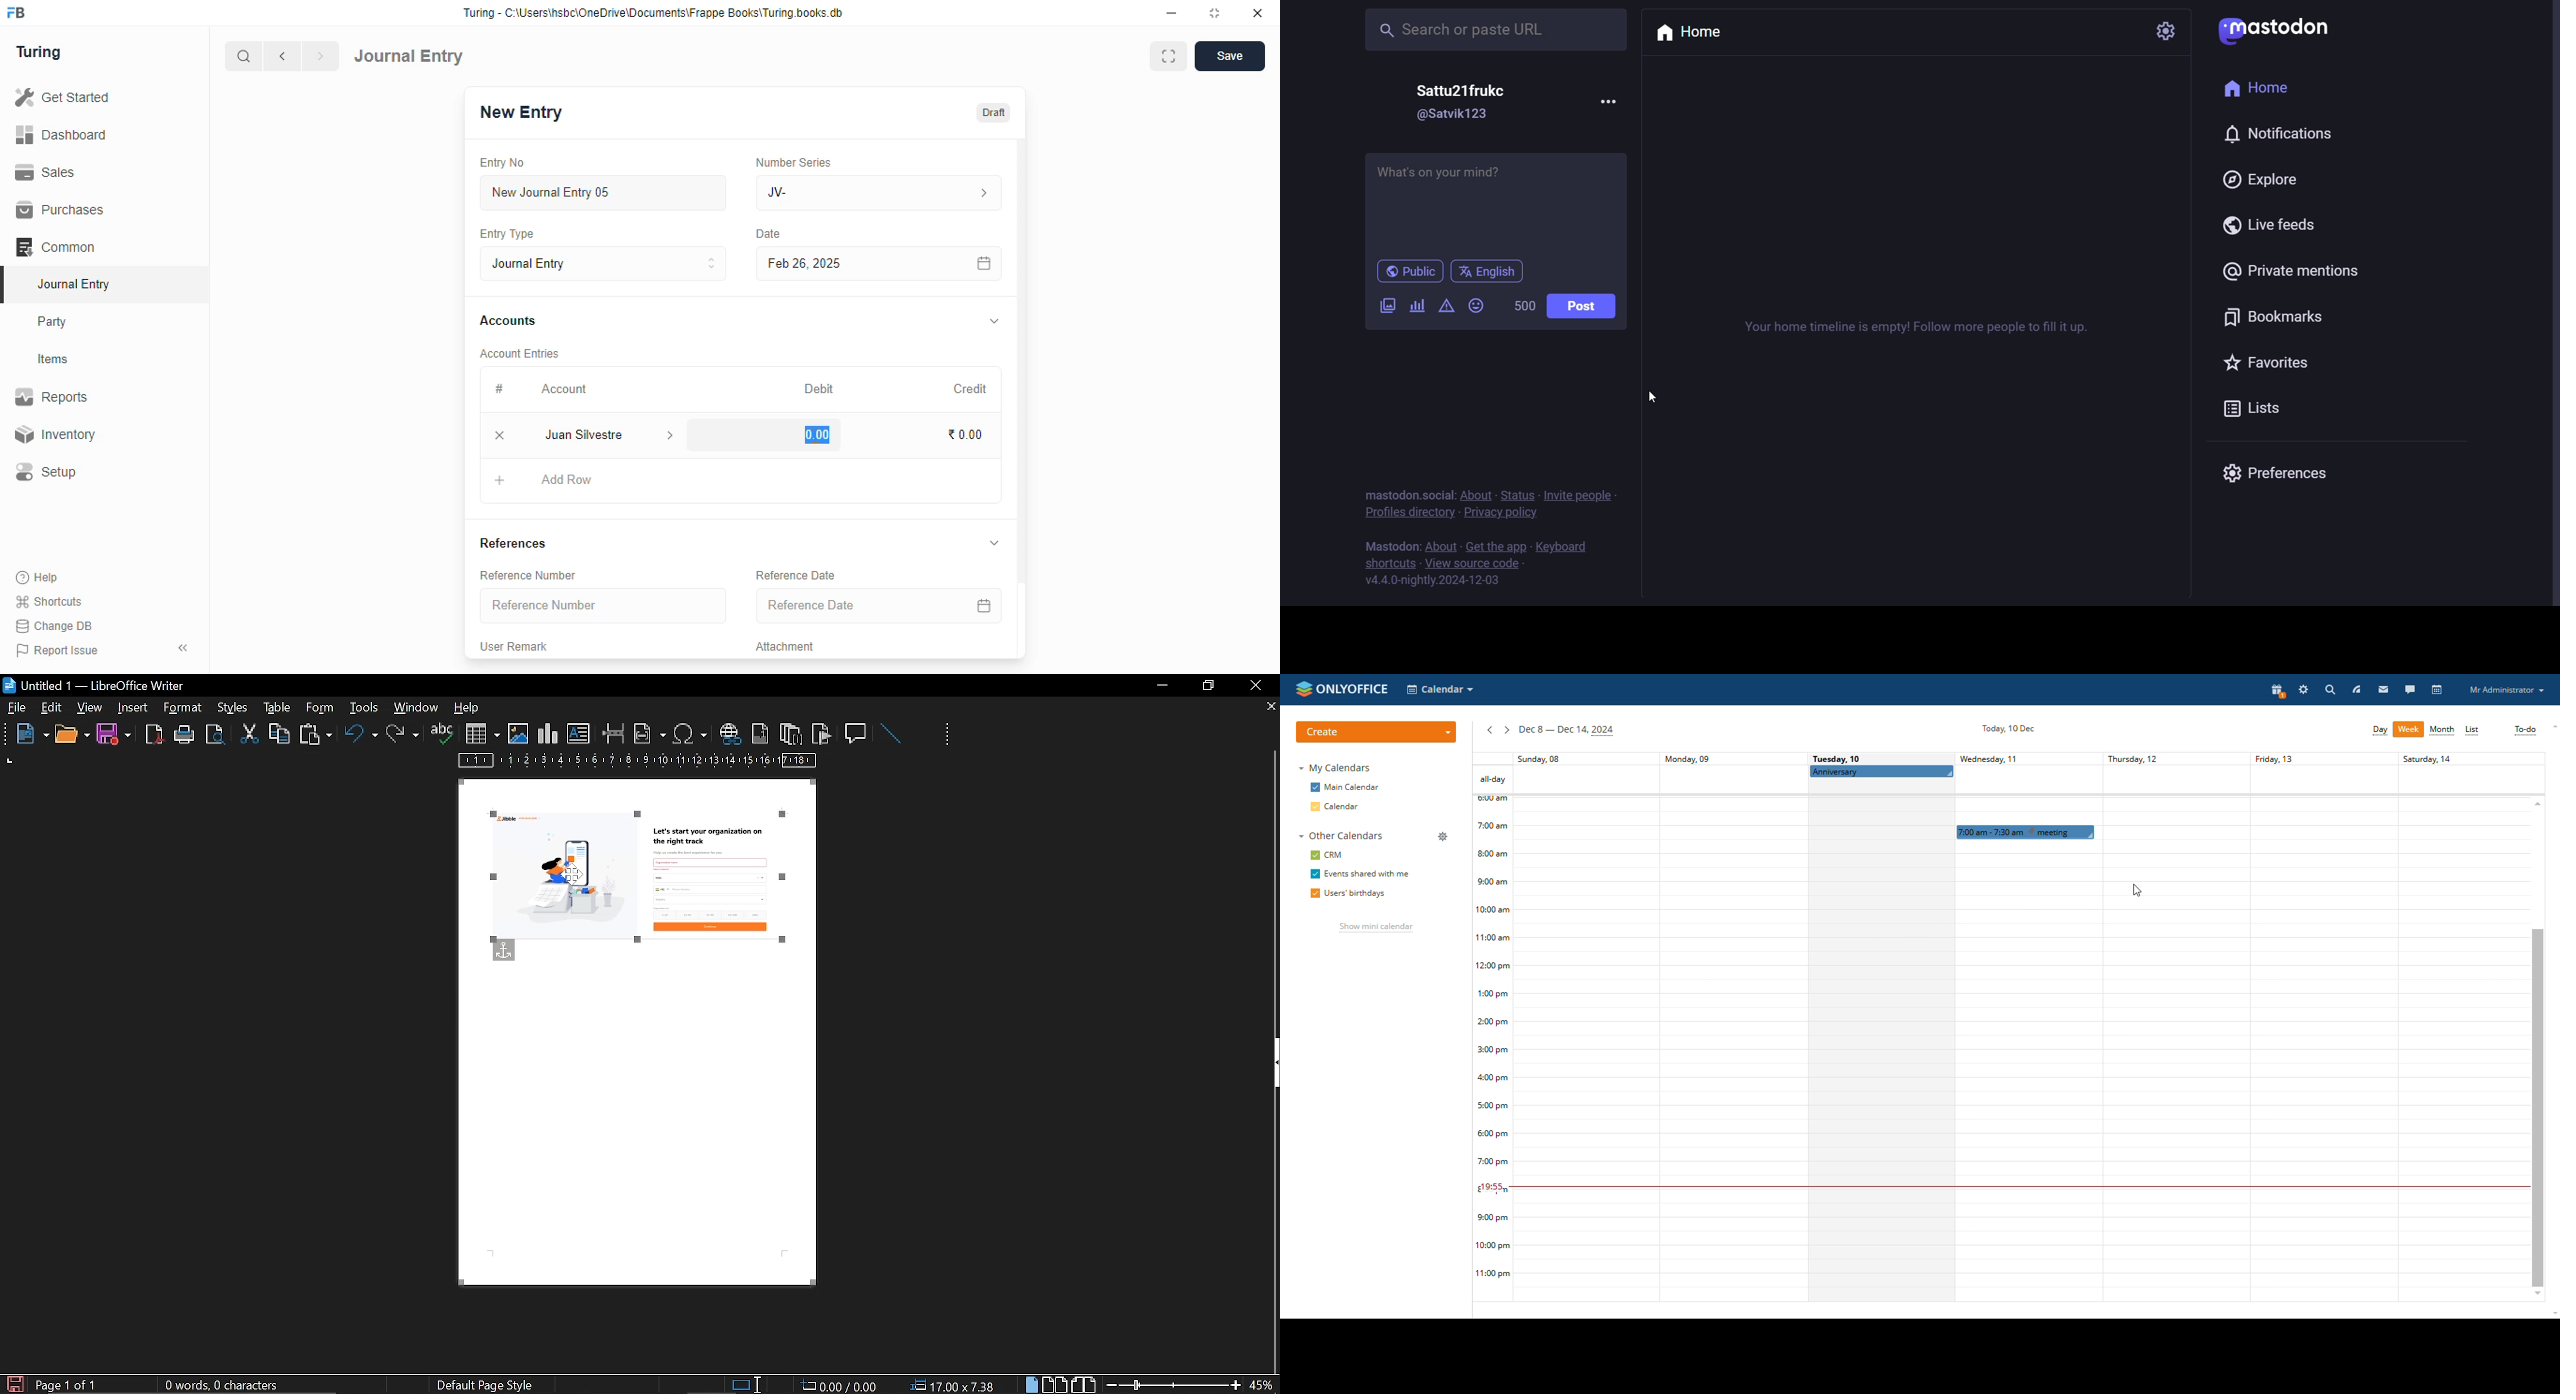 Image resolution: width=2576 pixels, height=1400 pixels. What do you see at coordinates (2438, 690) in the screenshot?
I see `calendar` at bounding box center [2438, 690].